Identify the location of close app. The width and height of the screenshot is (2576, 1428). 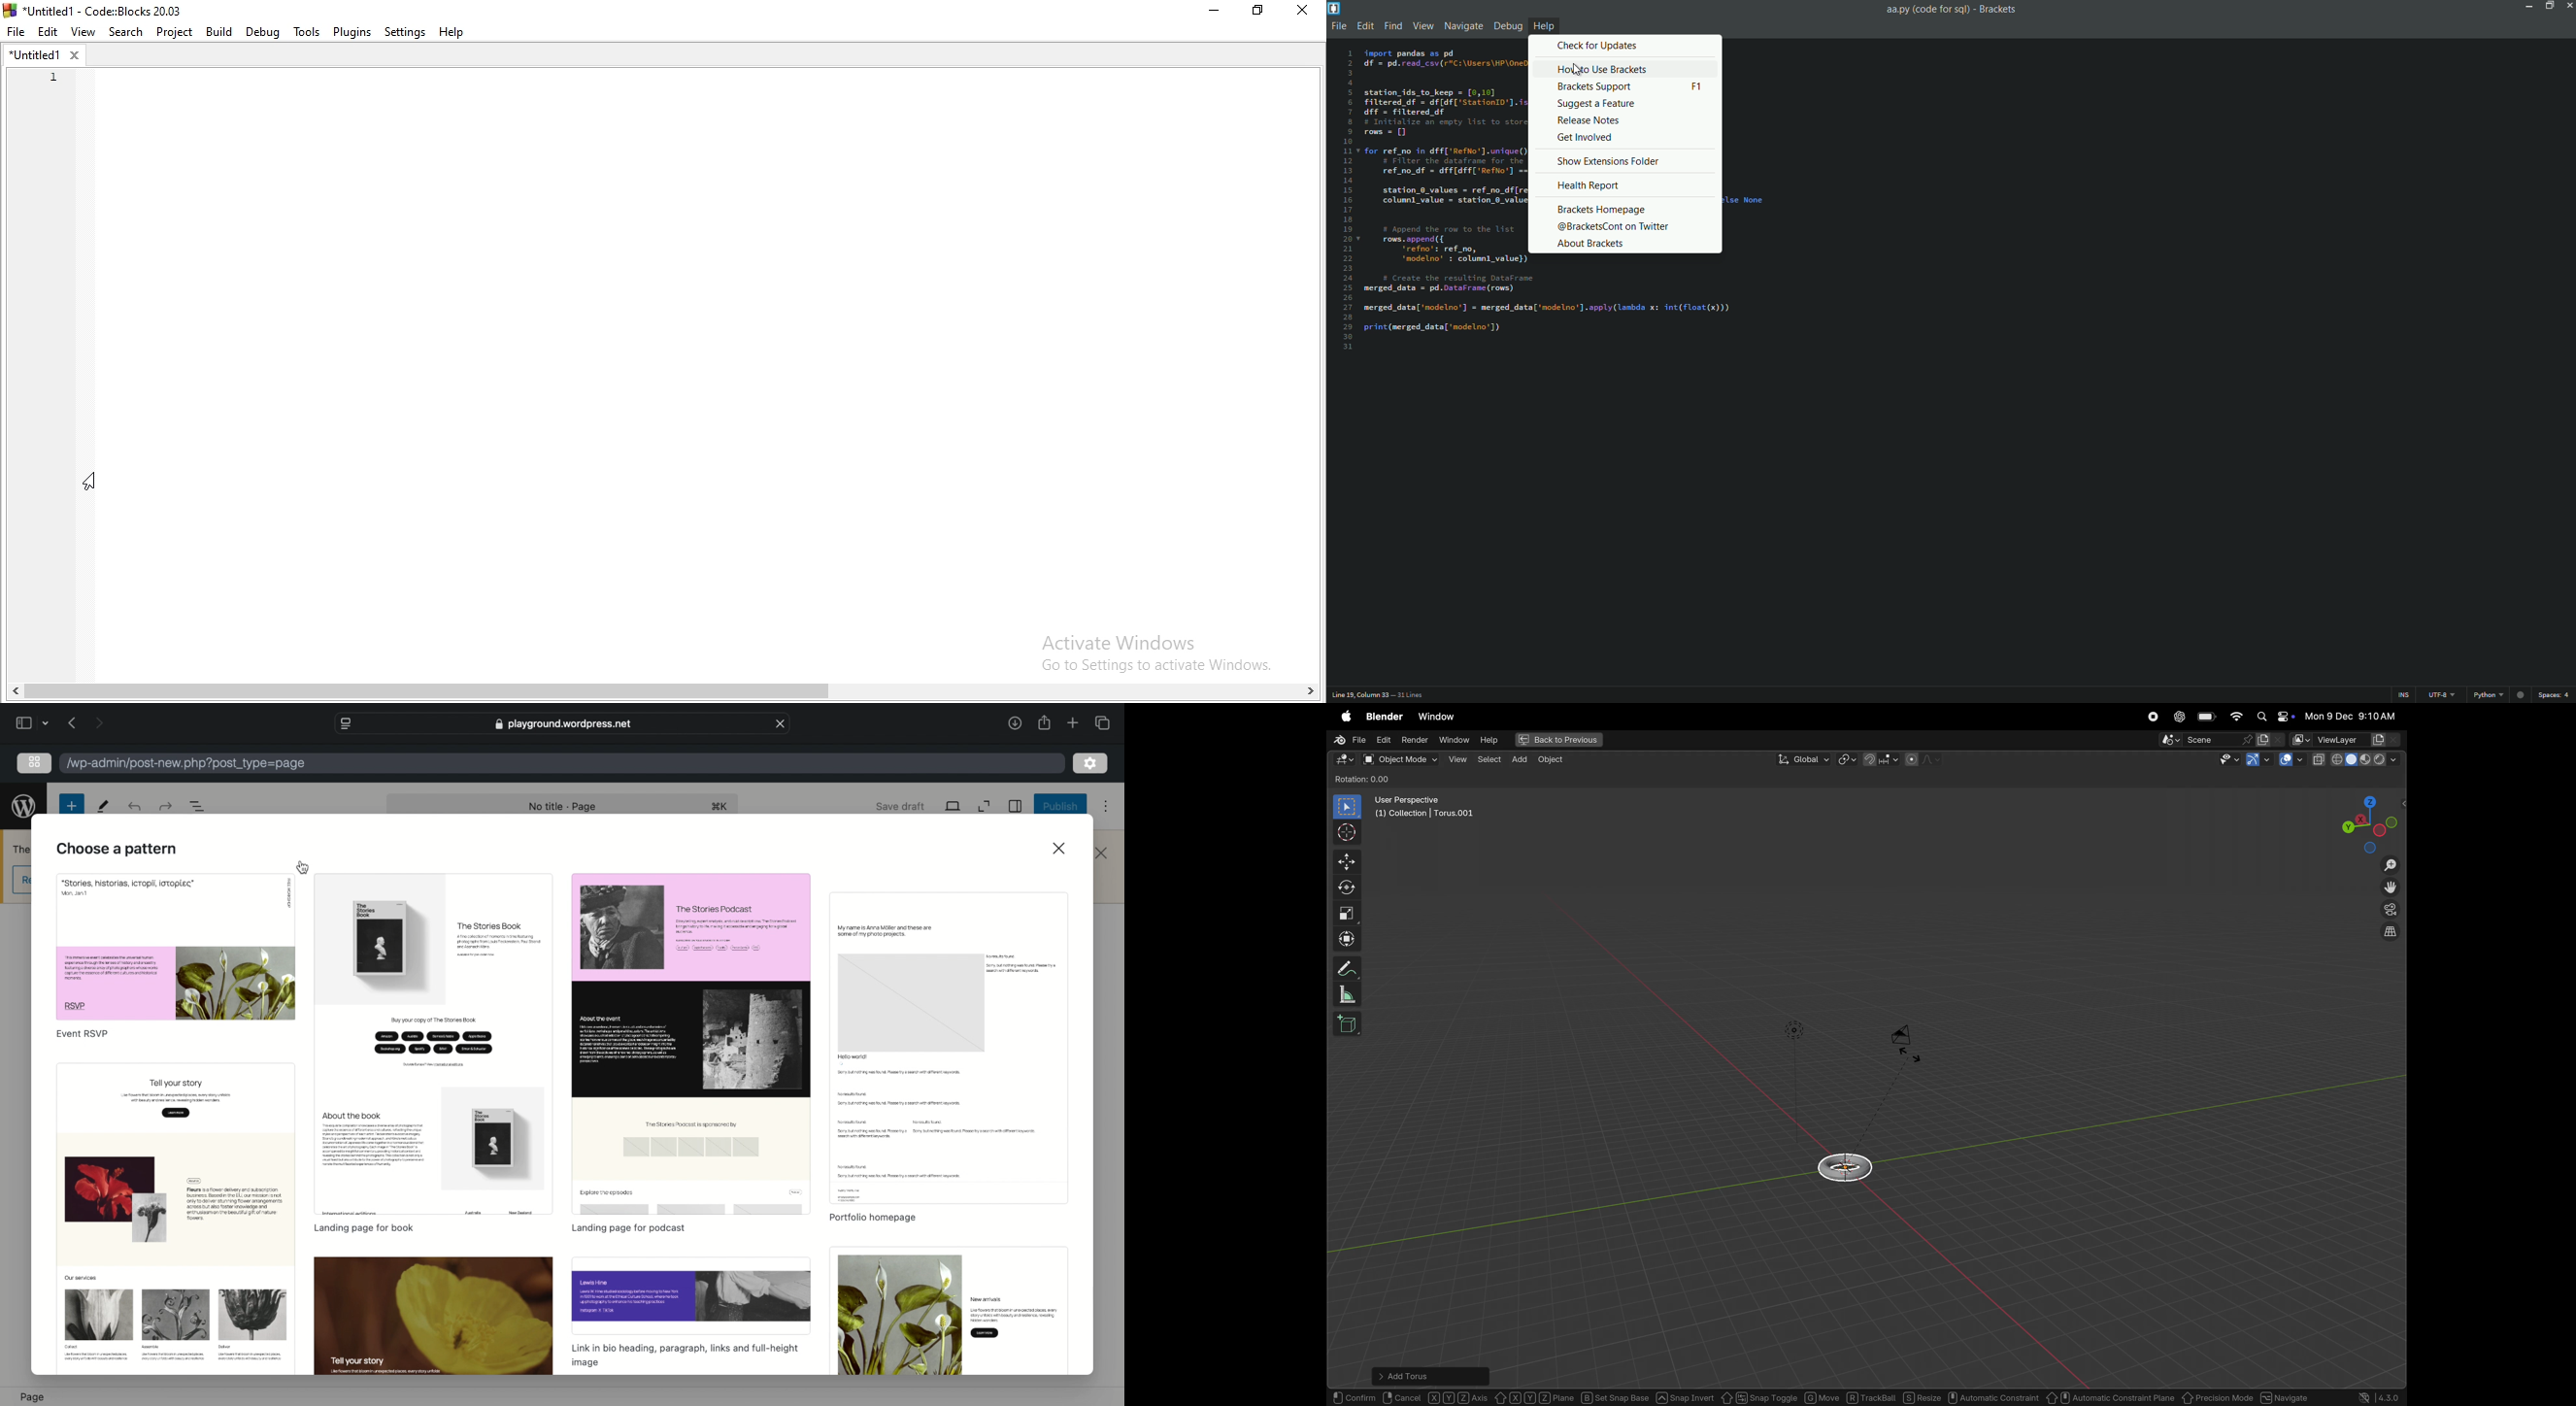
(2568, 6).